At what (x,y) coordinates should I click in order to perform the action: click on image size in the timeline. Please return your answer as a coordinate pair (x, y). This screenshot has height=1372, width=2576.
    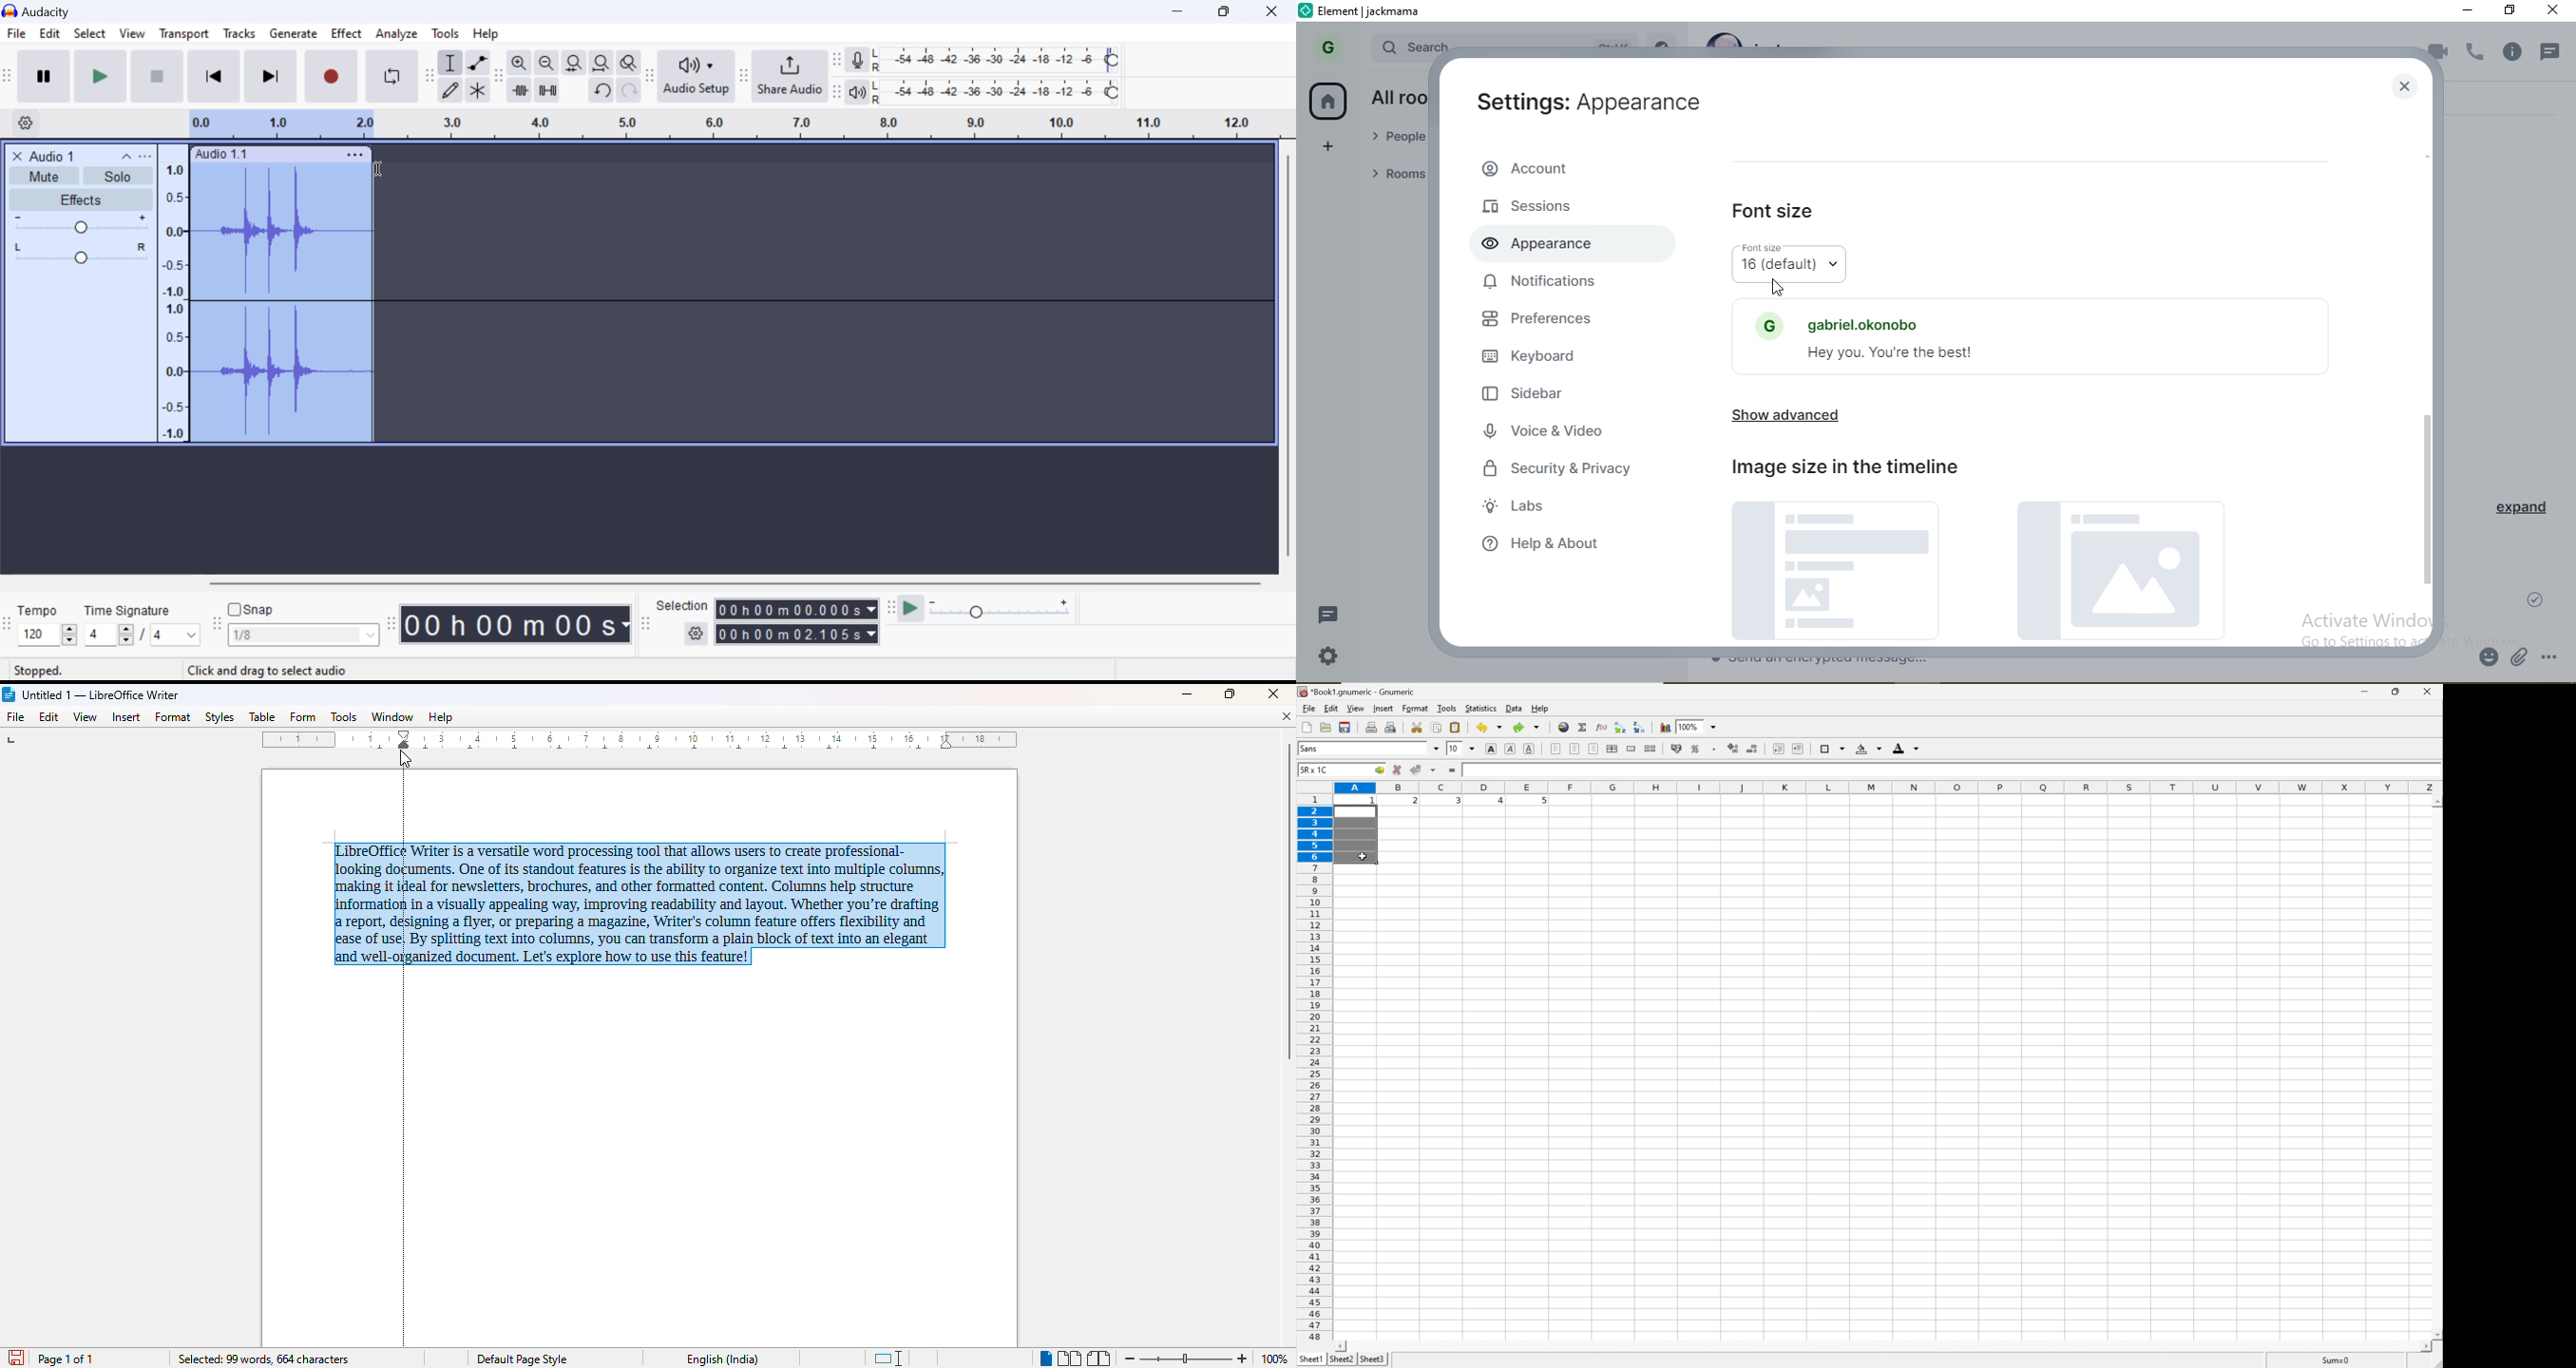
    Looking at the image, I should click on (1850, 469).